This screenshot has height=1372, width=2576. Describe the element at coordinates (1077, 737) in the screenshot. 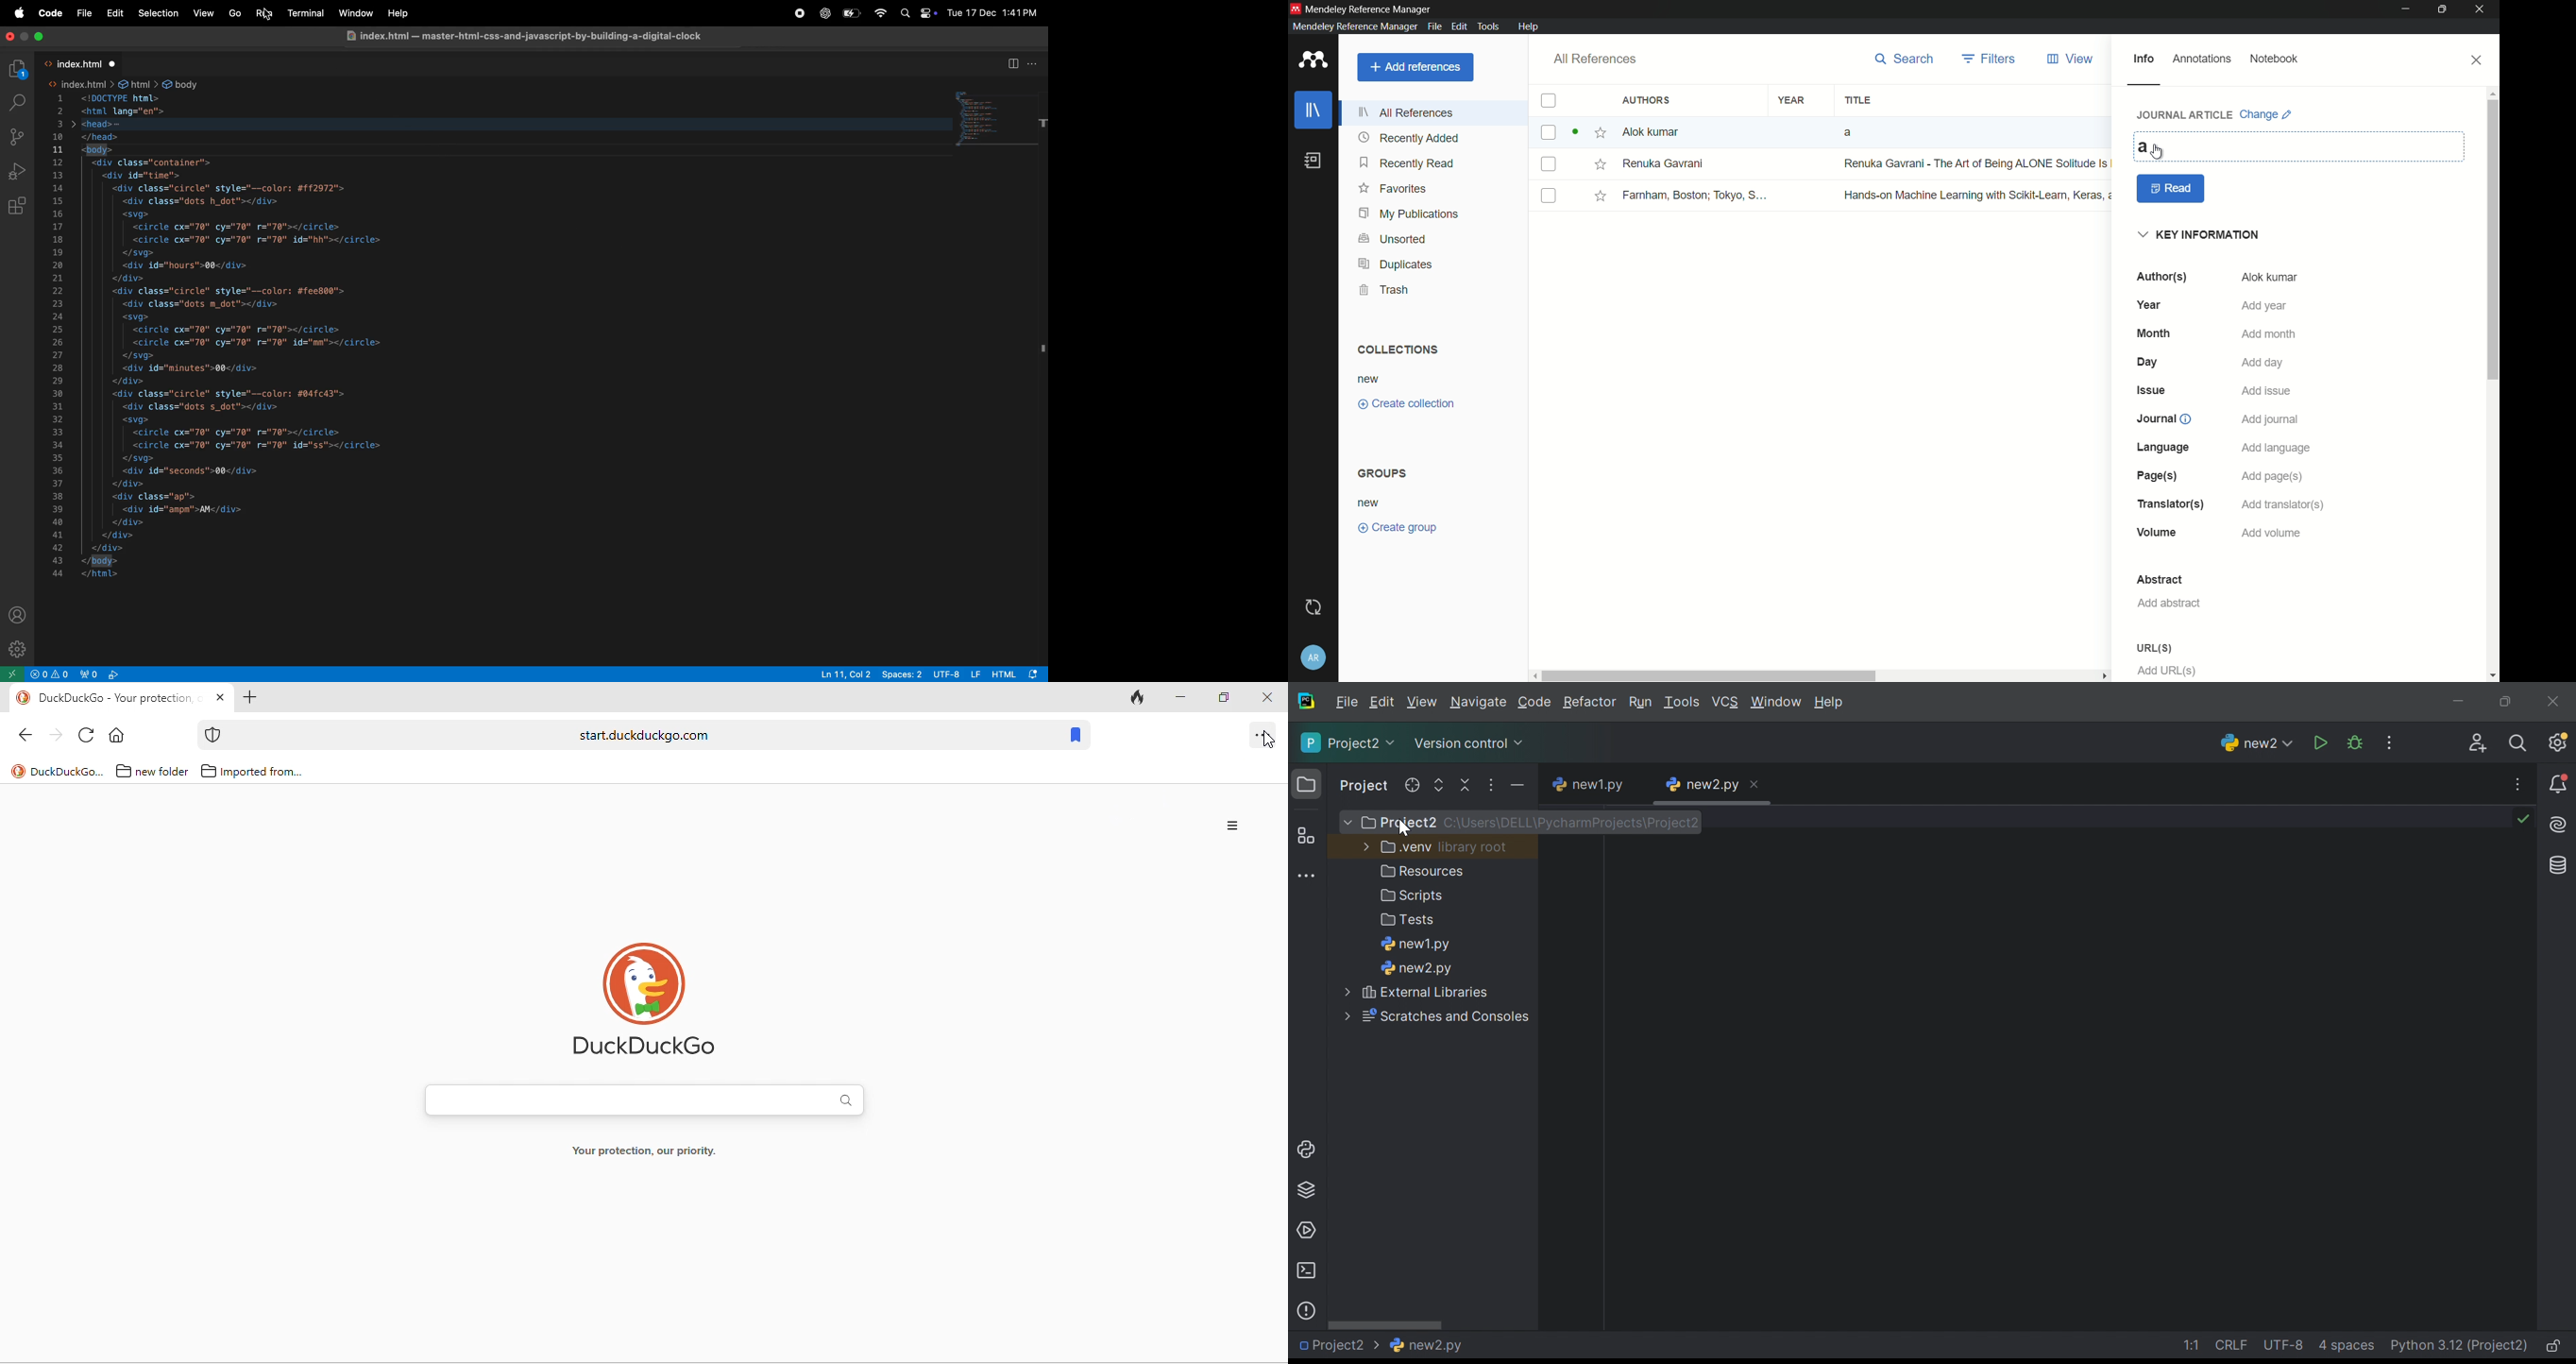

I see `bookmarks` at that location.